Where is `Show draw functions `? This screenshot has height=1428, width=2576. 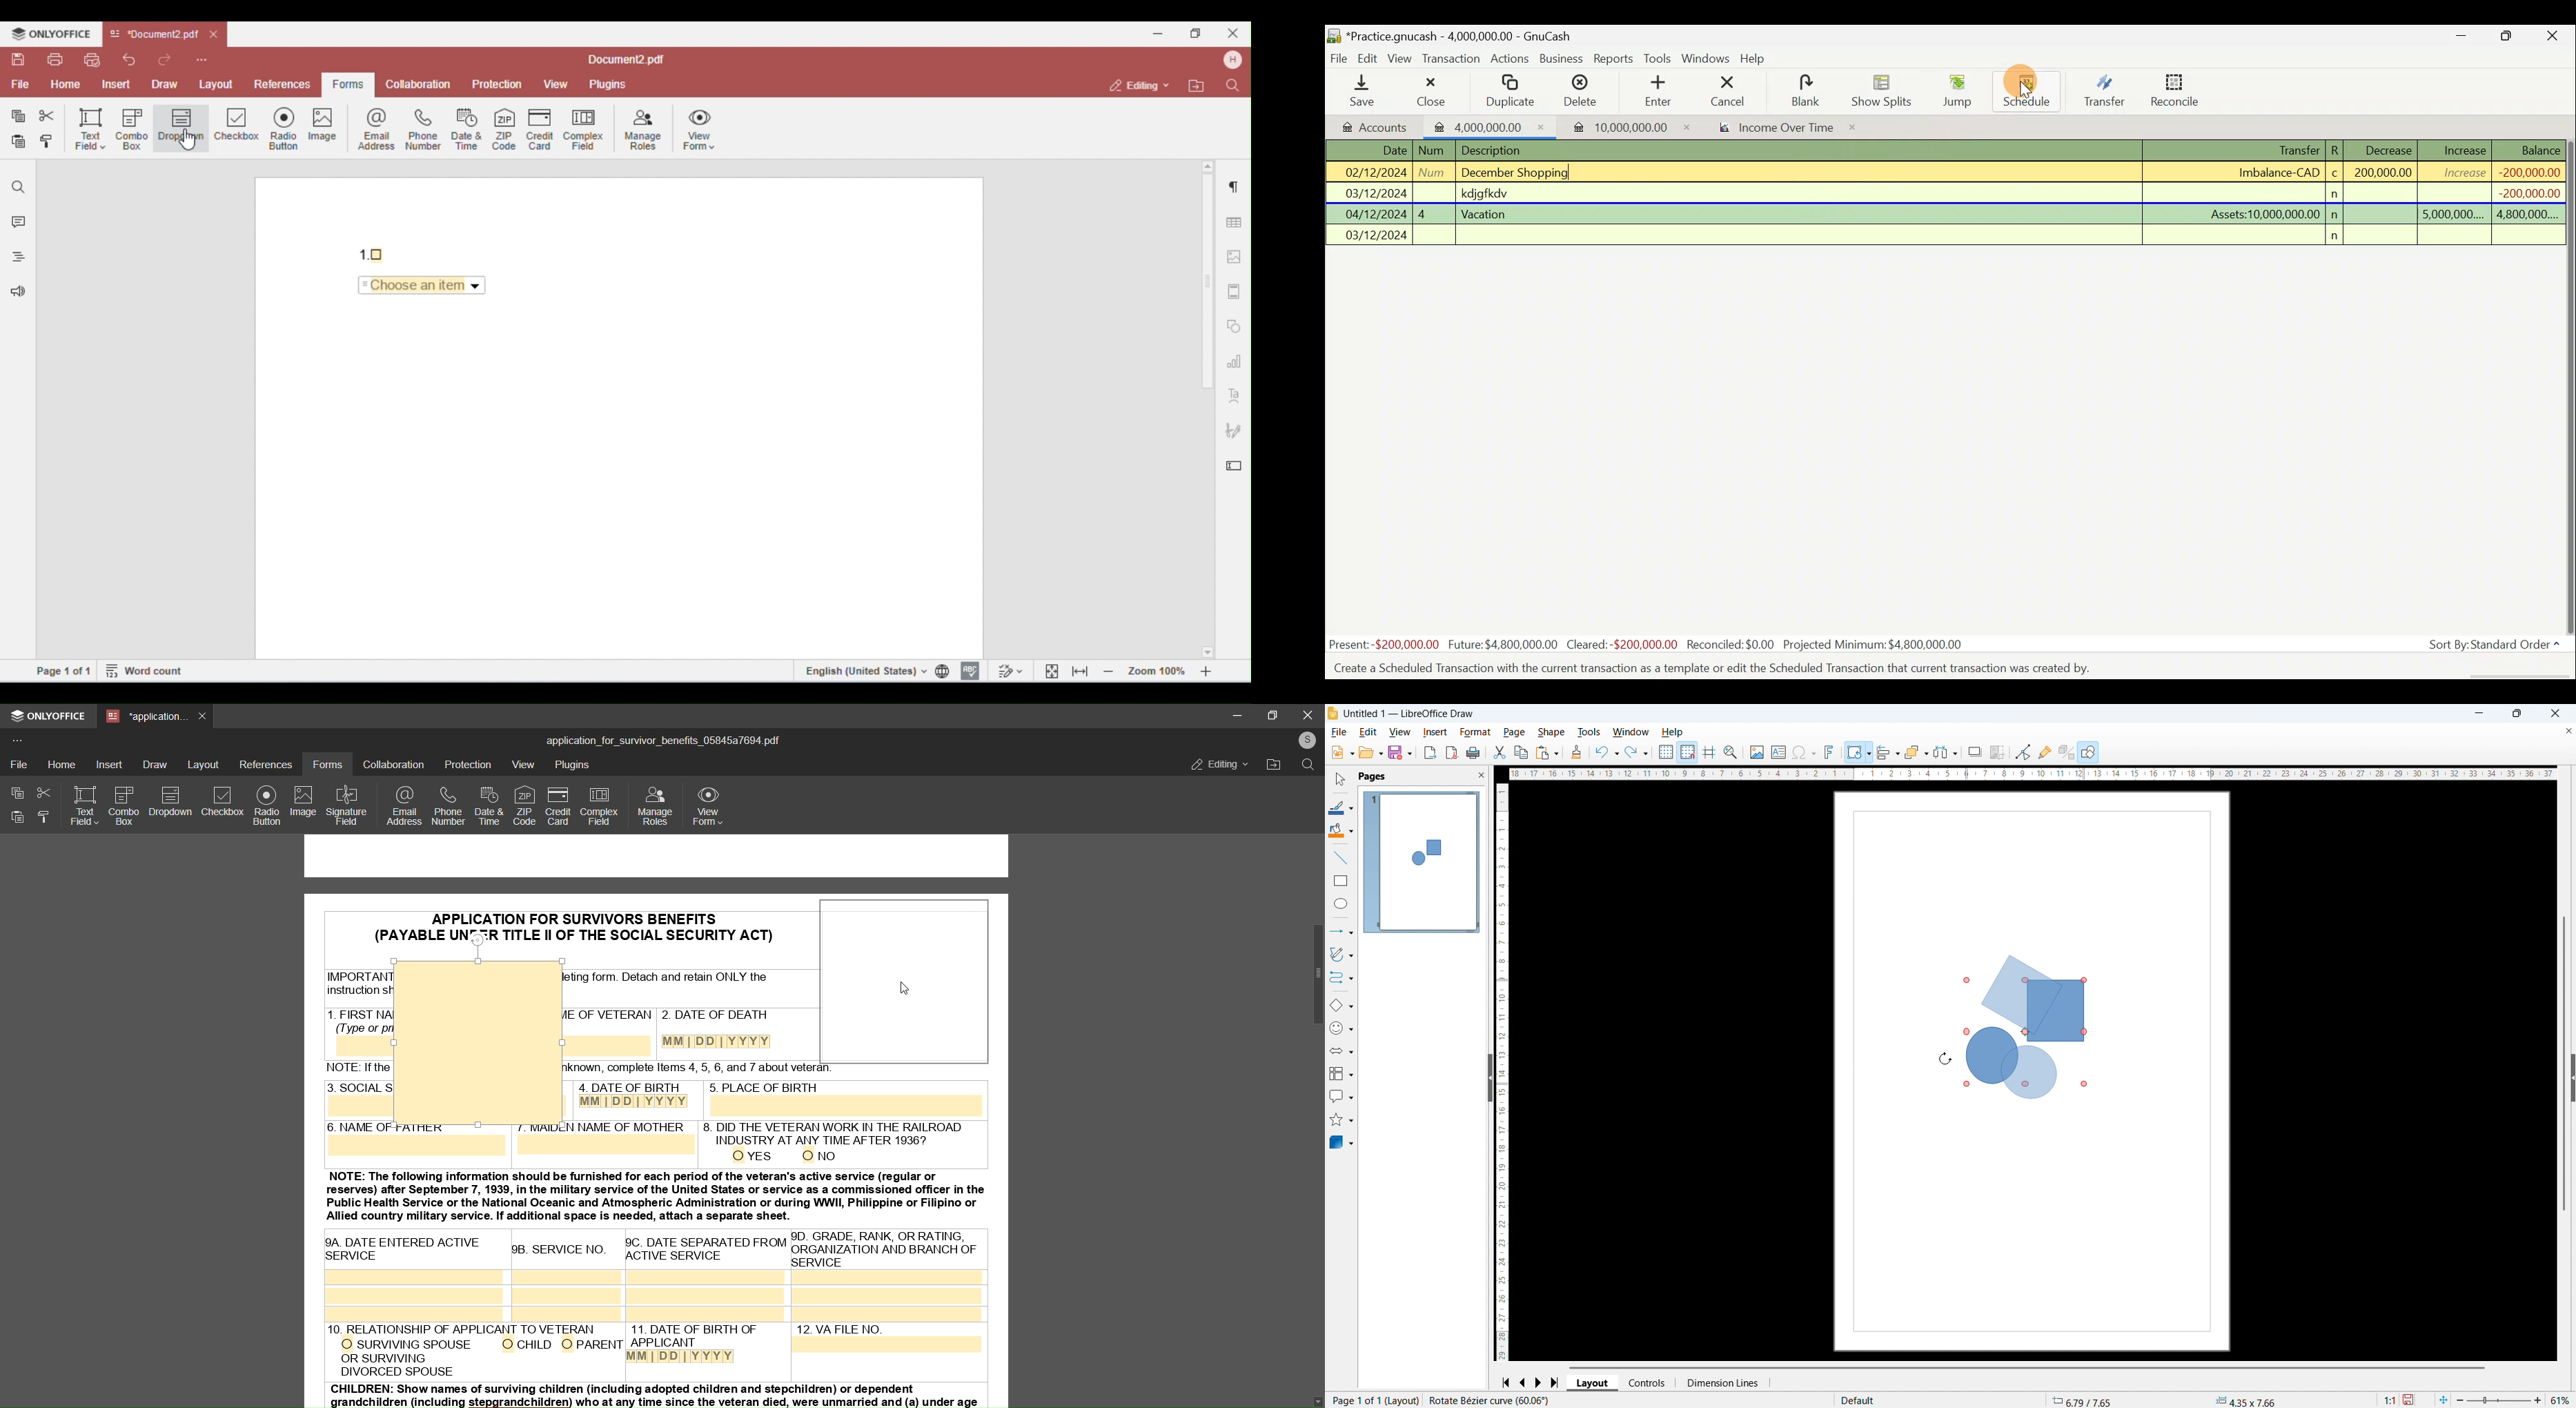
Show draw functions  is located at coordinates (2089, 752).